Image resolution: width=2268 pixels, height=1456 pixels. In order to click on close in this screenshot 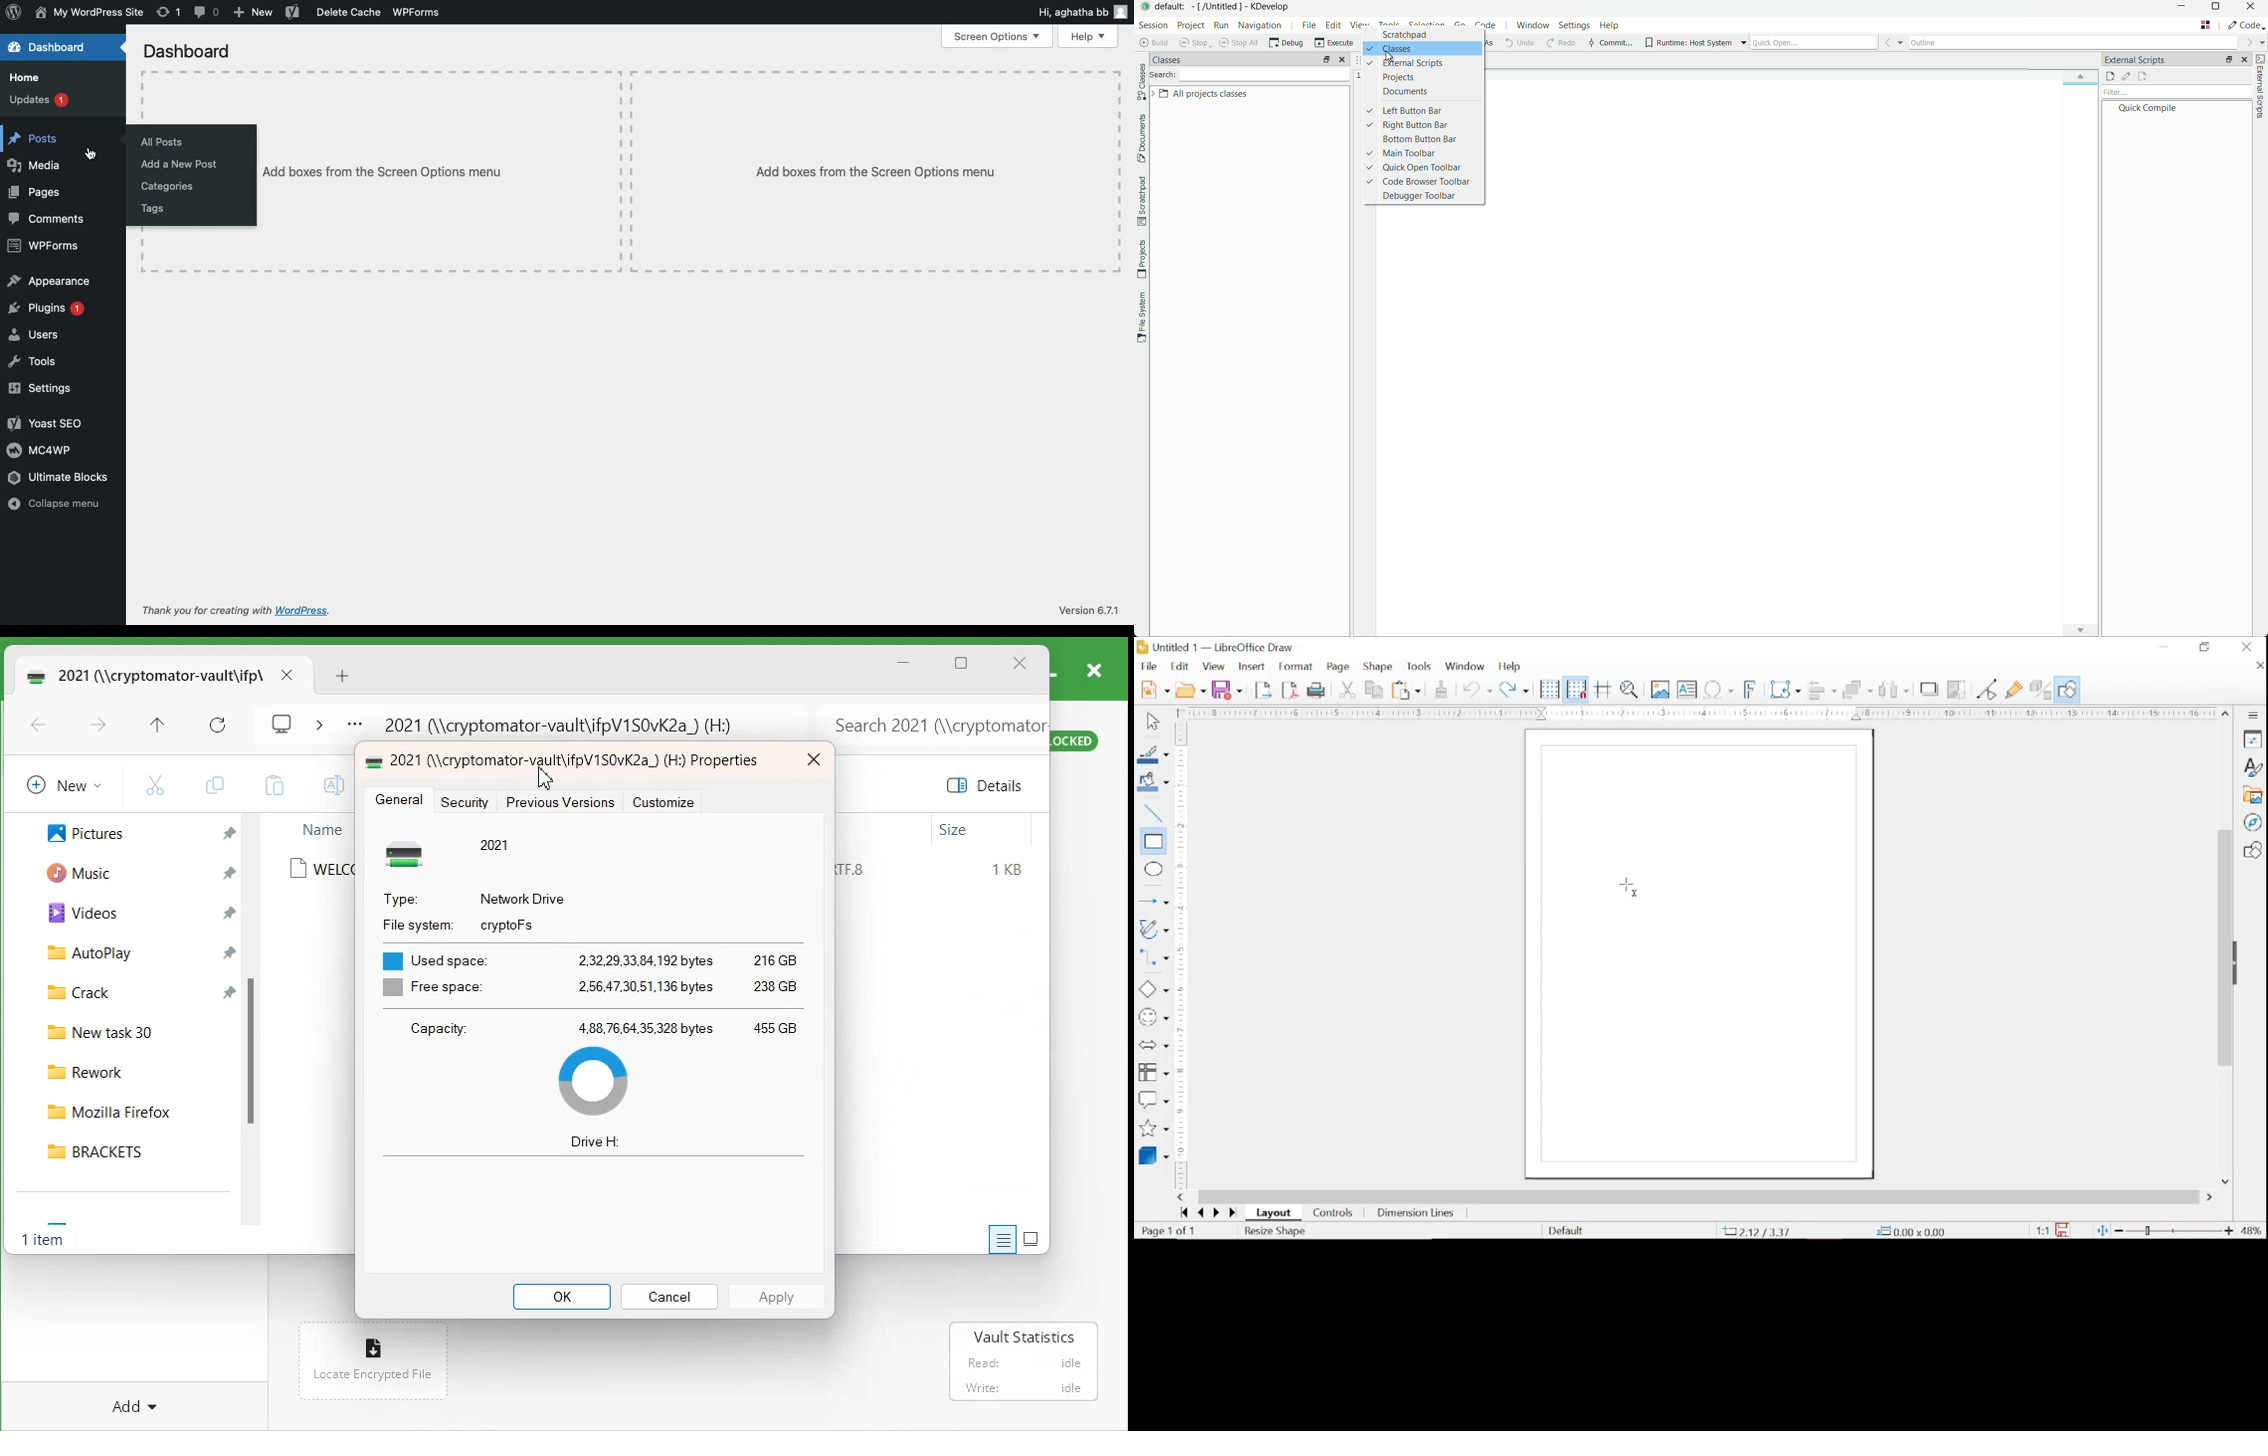, I will do `click(2247, 647)`.